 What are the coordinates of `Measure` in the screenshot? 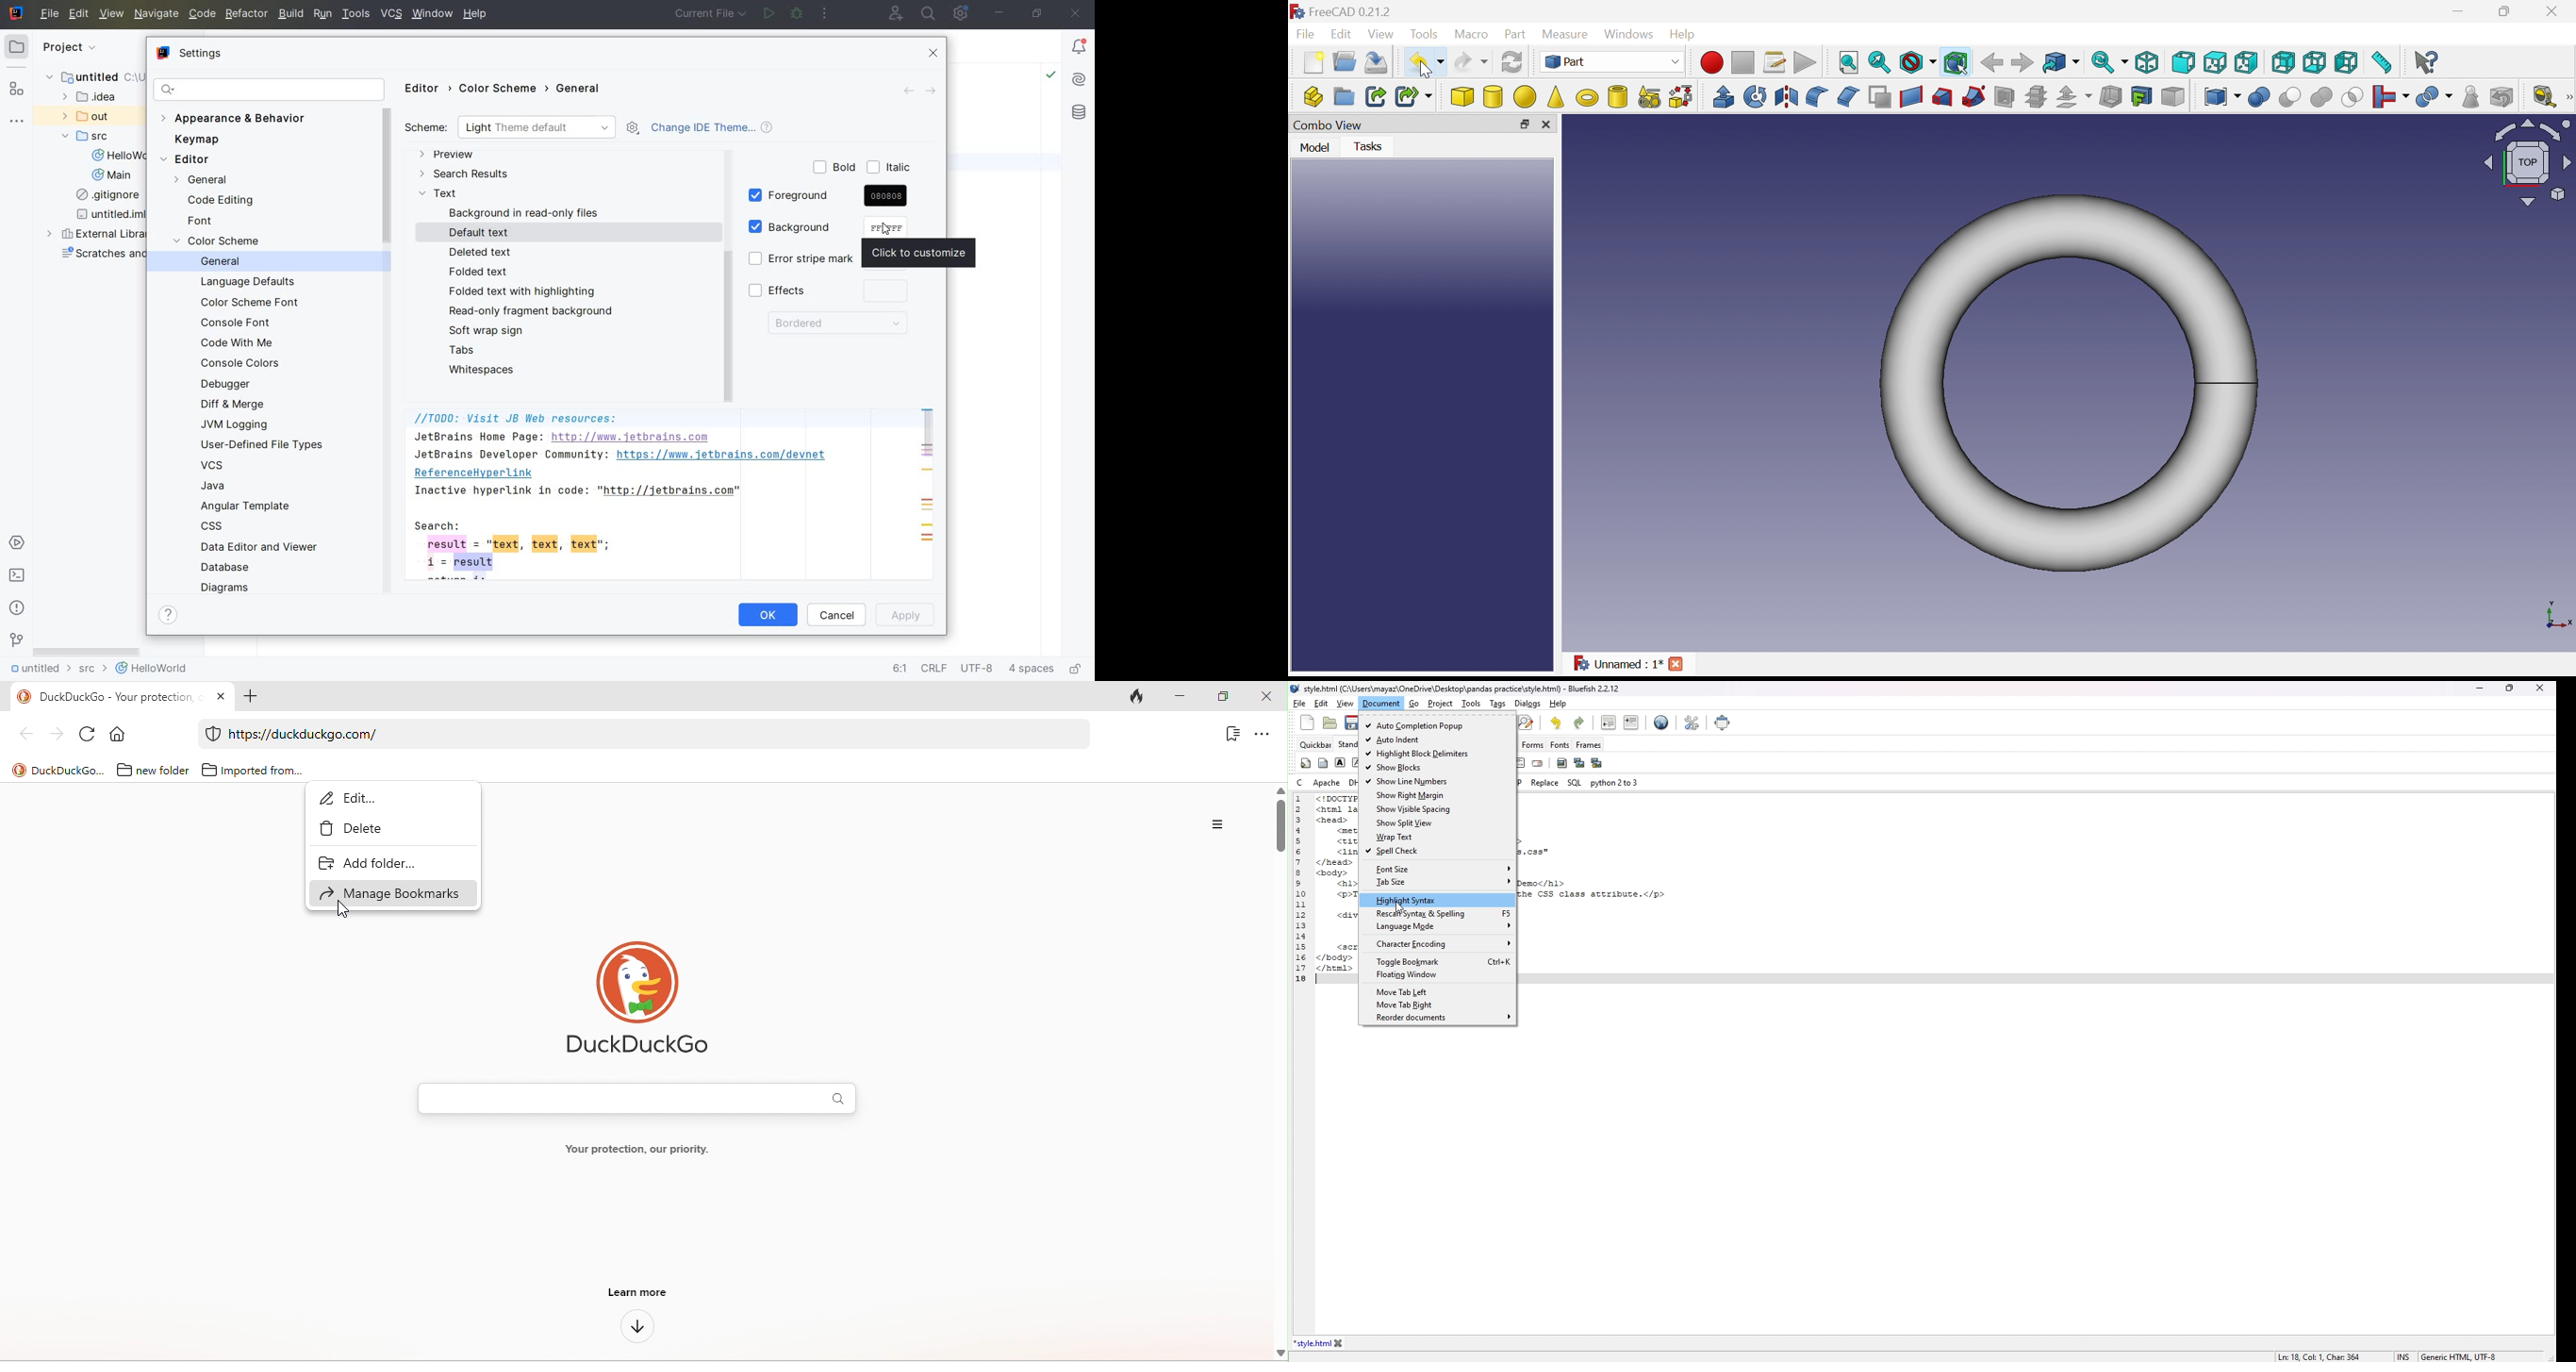 It's located at (1568, 35).